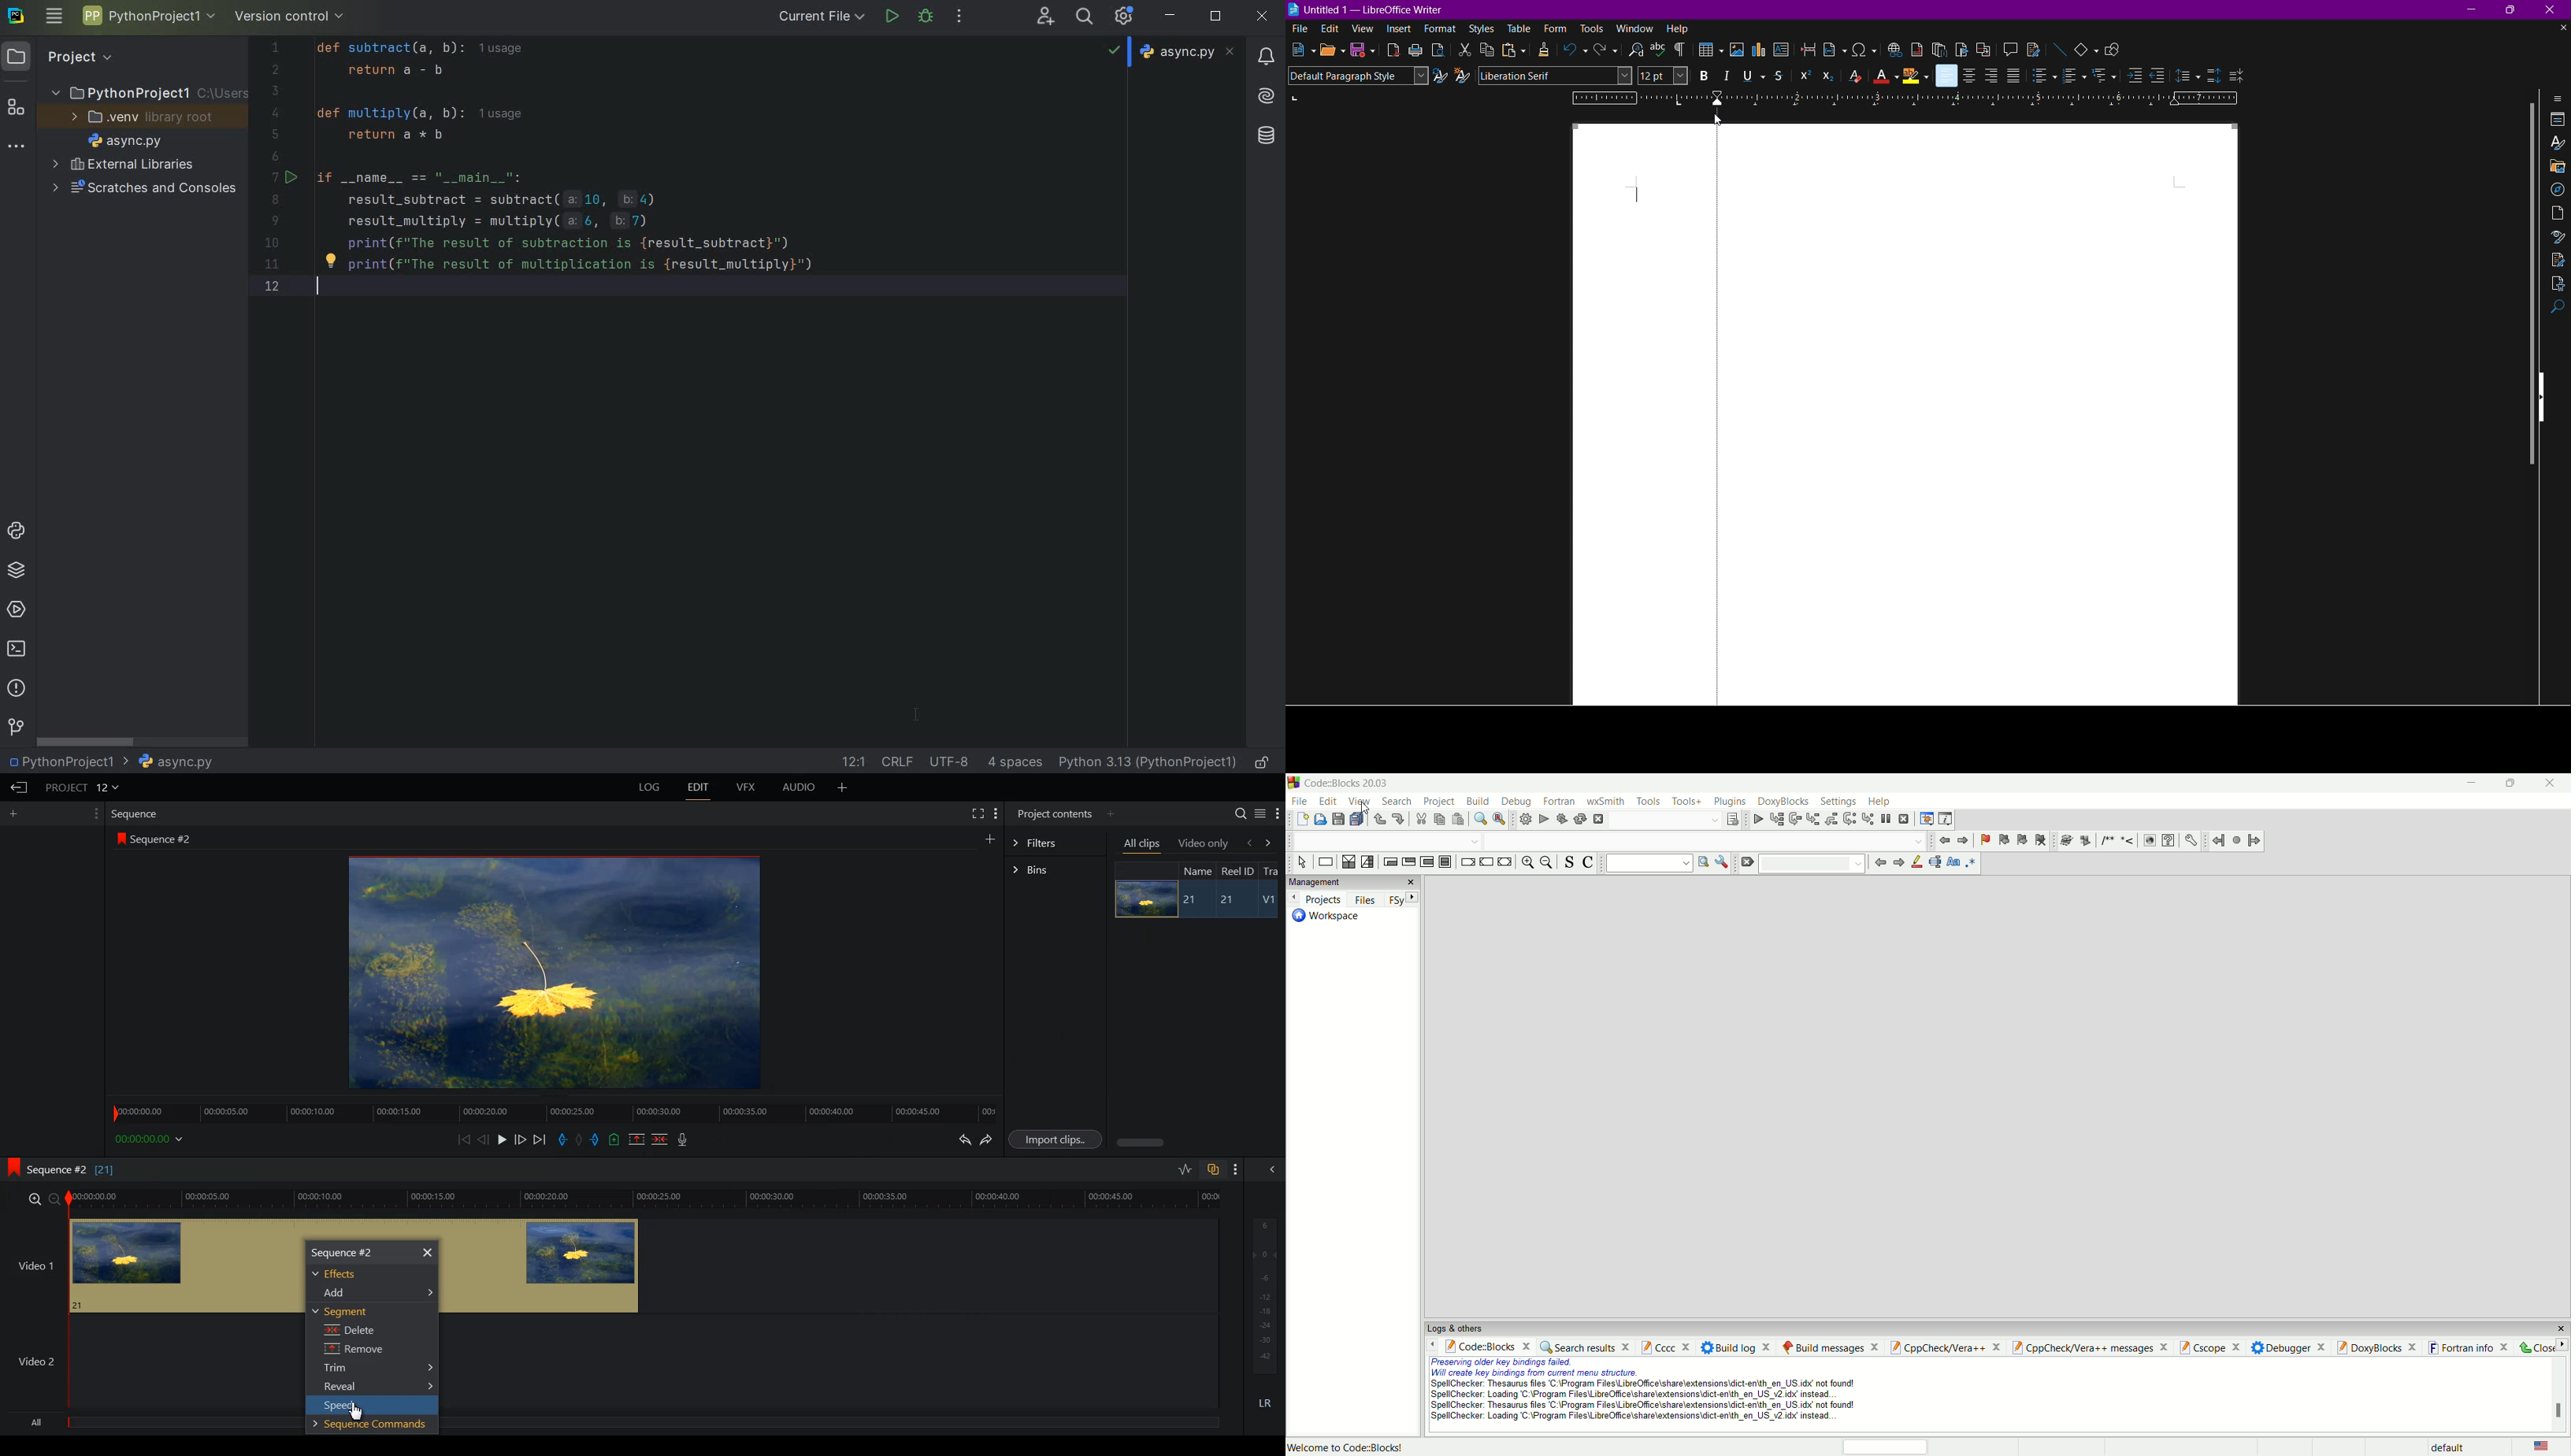 The height and width of the screenshot is (1456, 2576). I want to click on EDIT, so click(699, 787).